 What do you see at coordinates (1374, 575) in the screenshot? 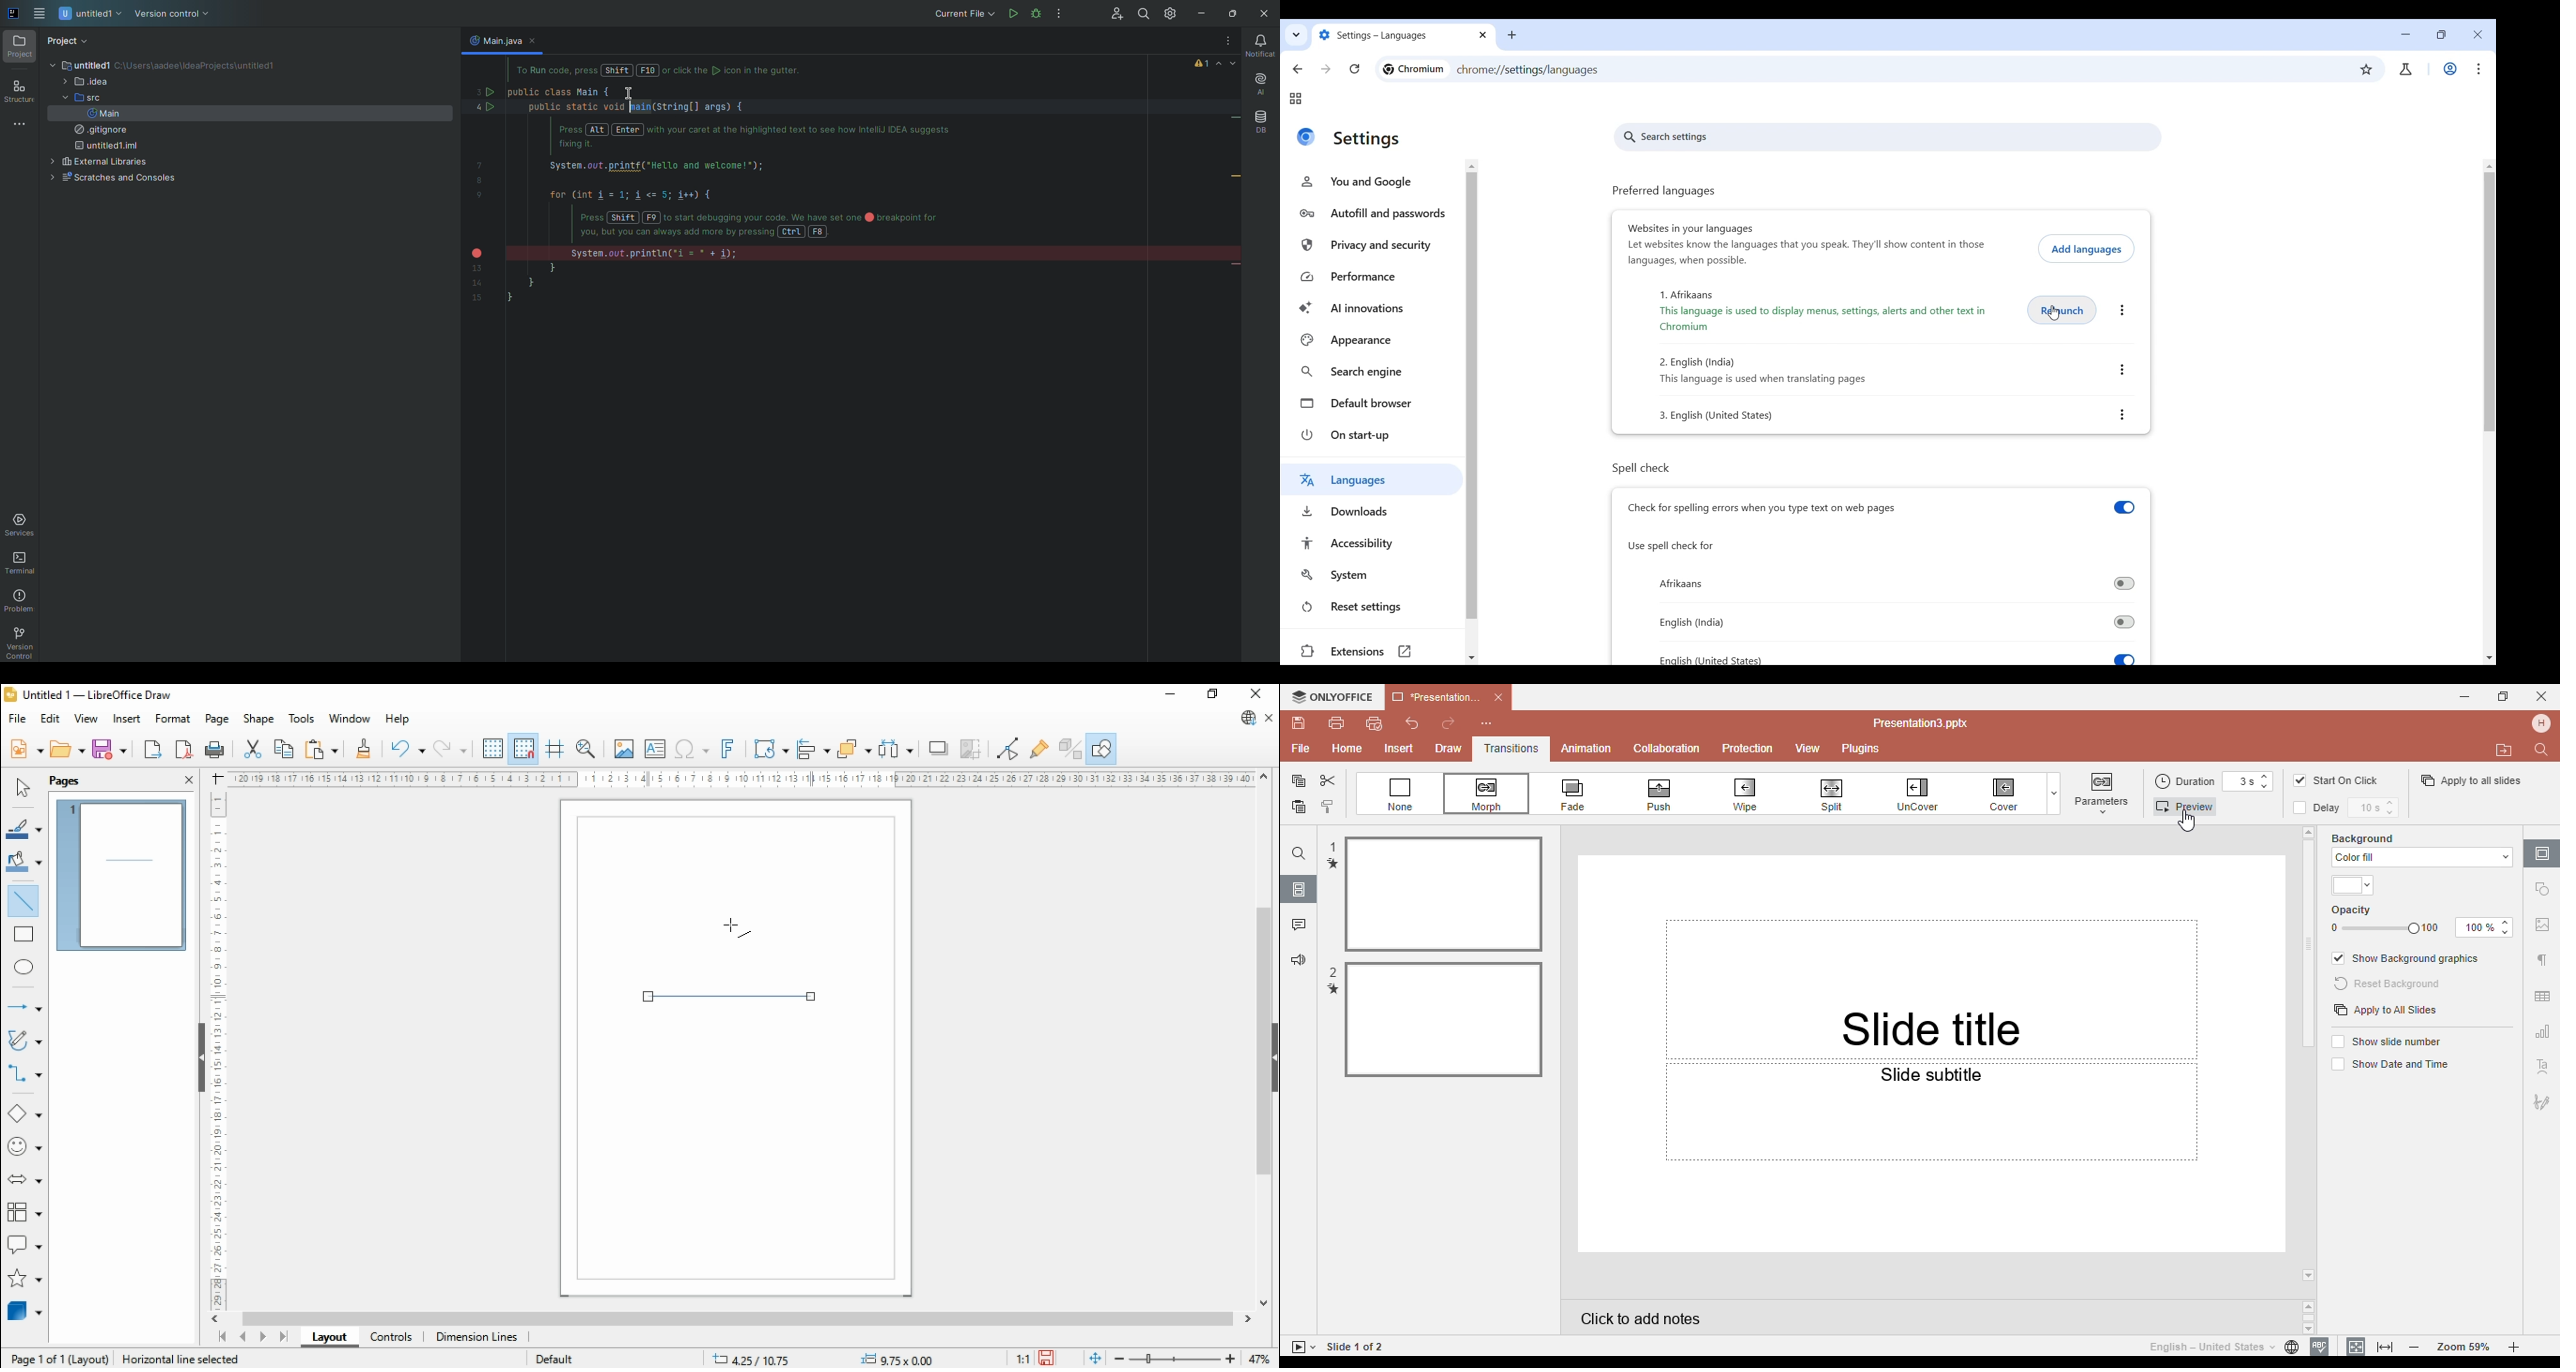
I see `System` at bounding box center [1374, 575].